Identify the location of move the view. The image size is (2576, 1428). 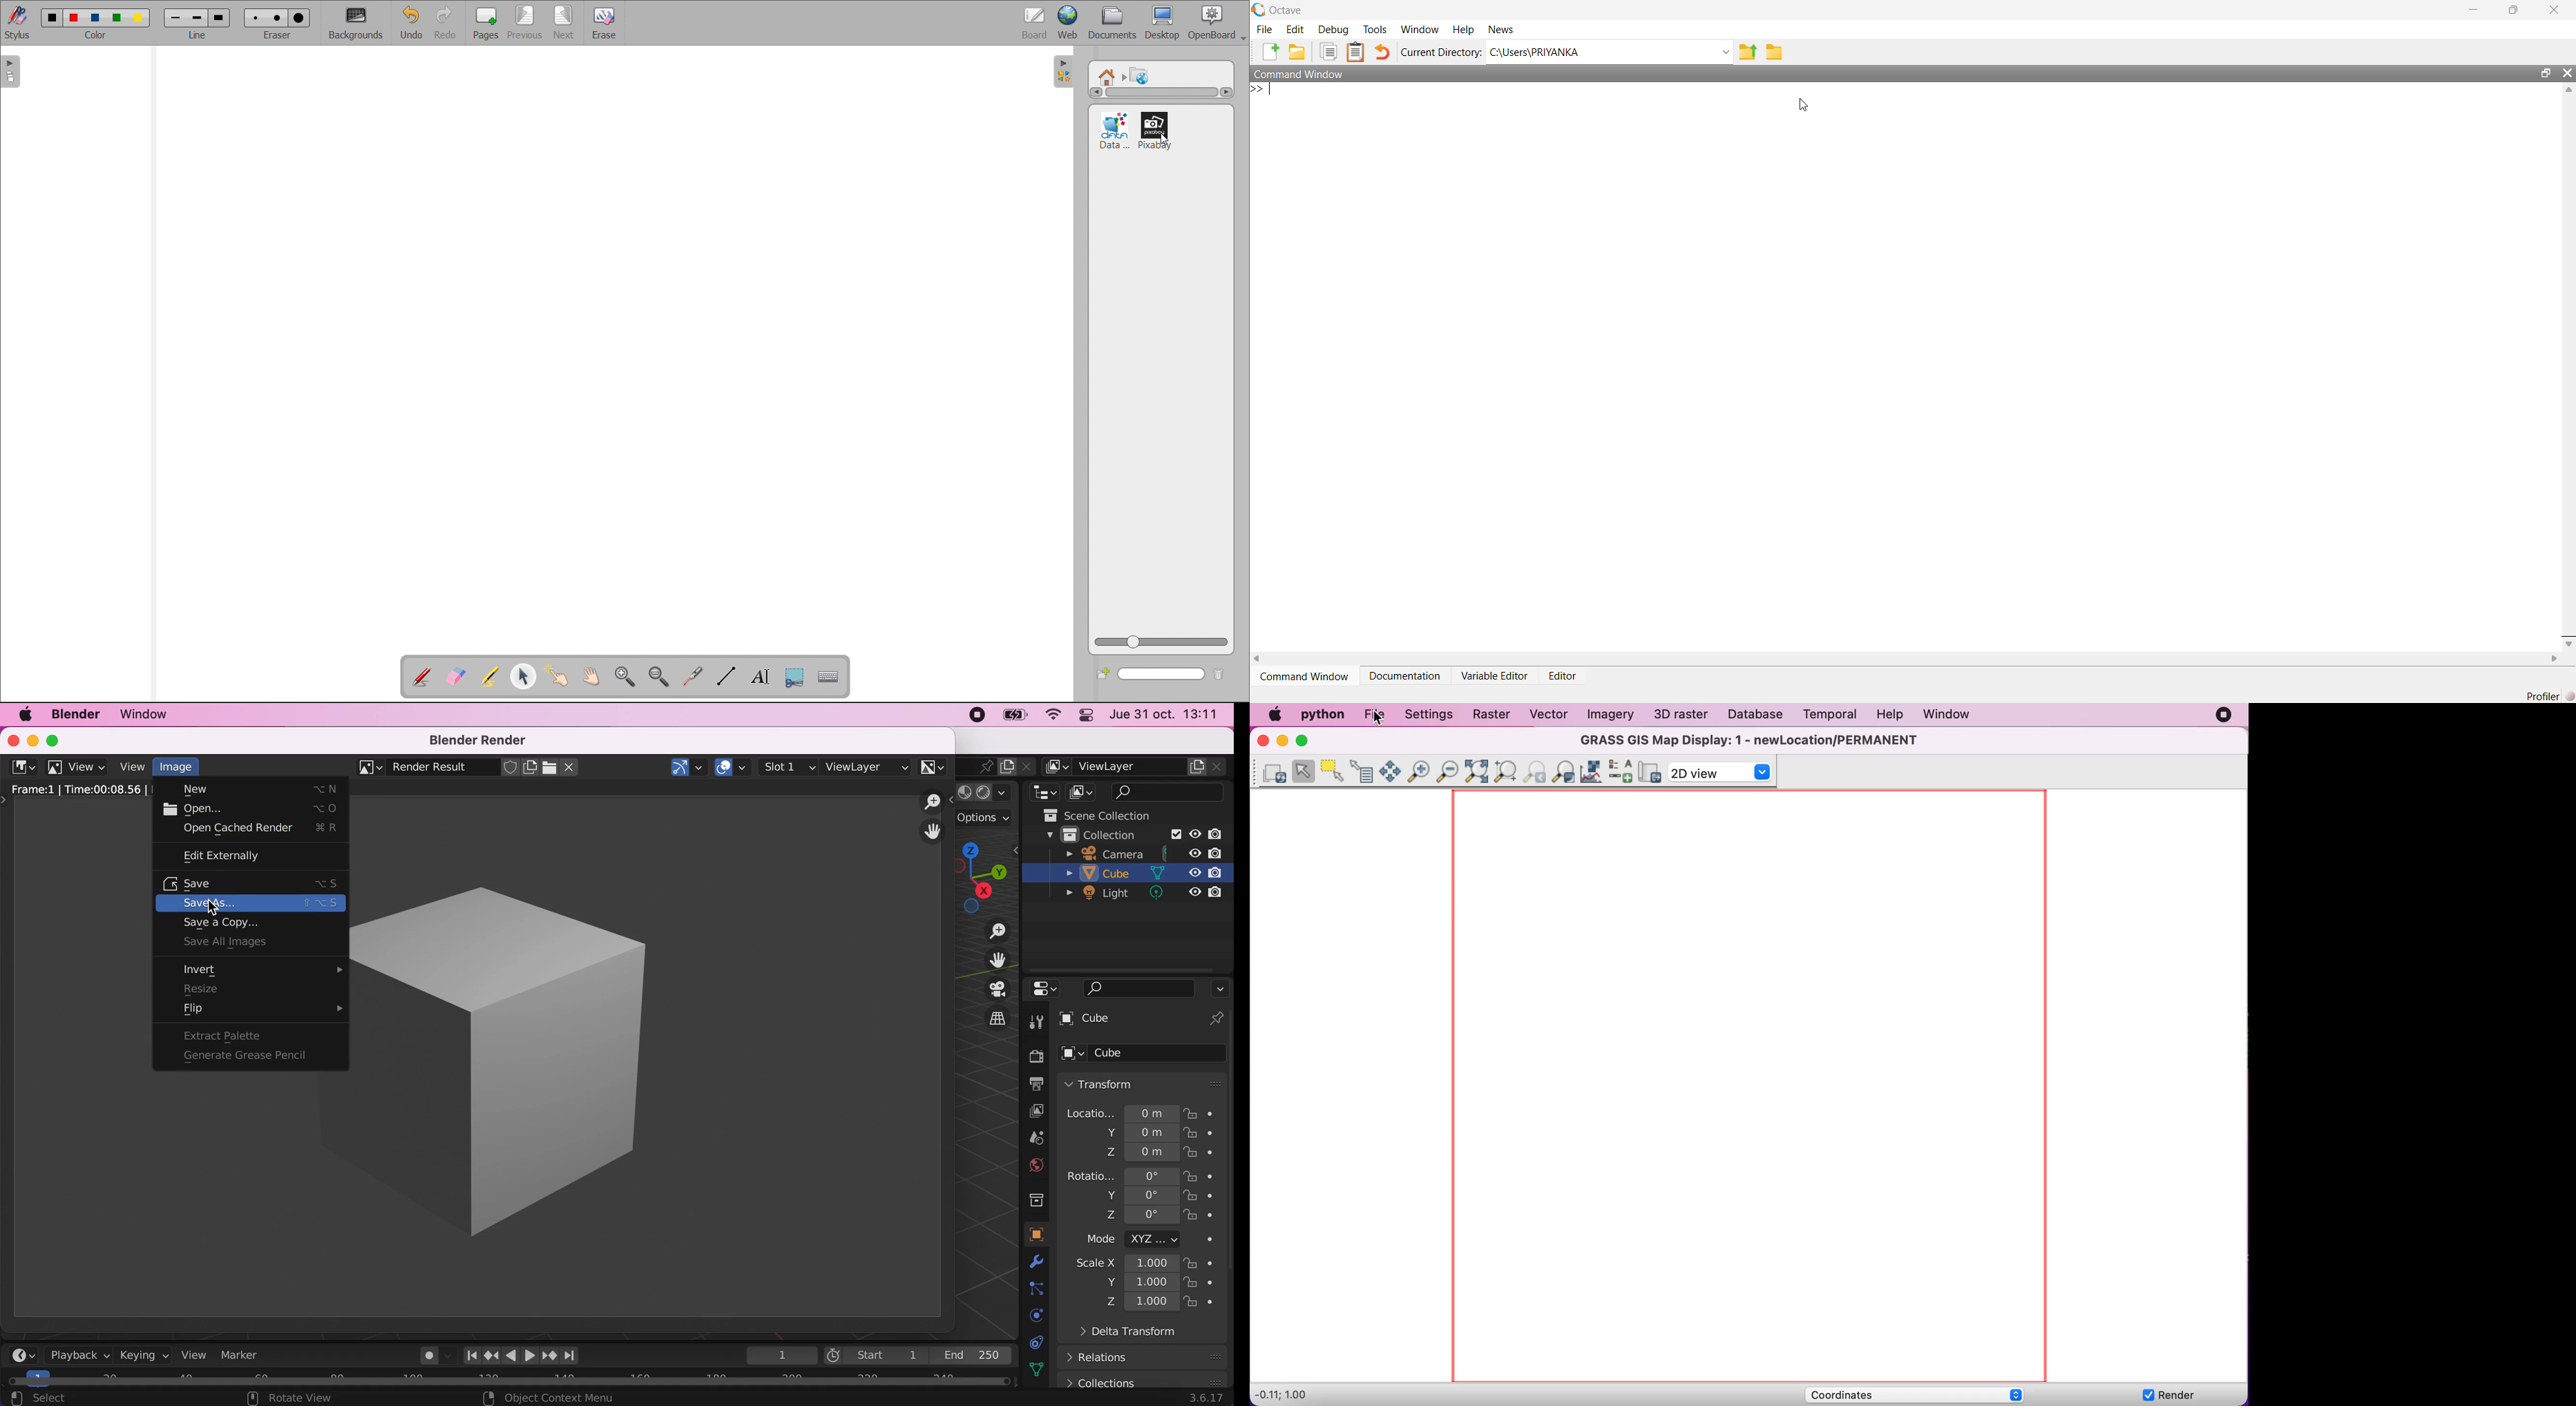
(990, 960).